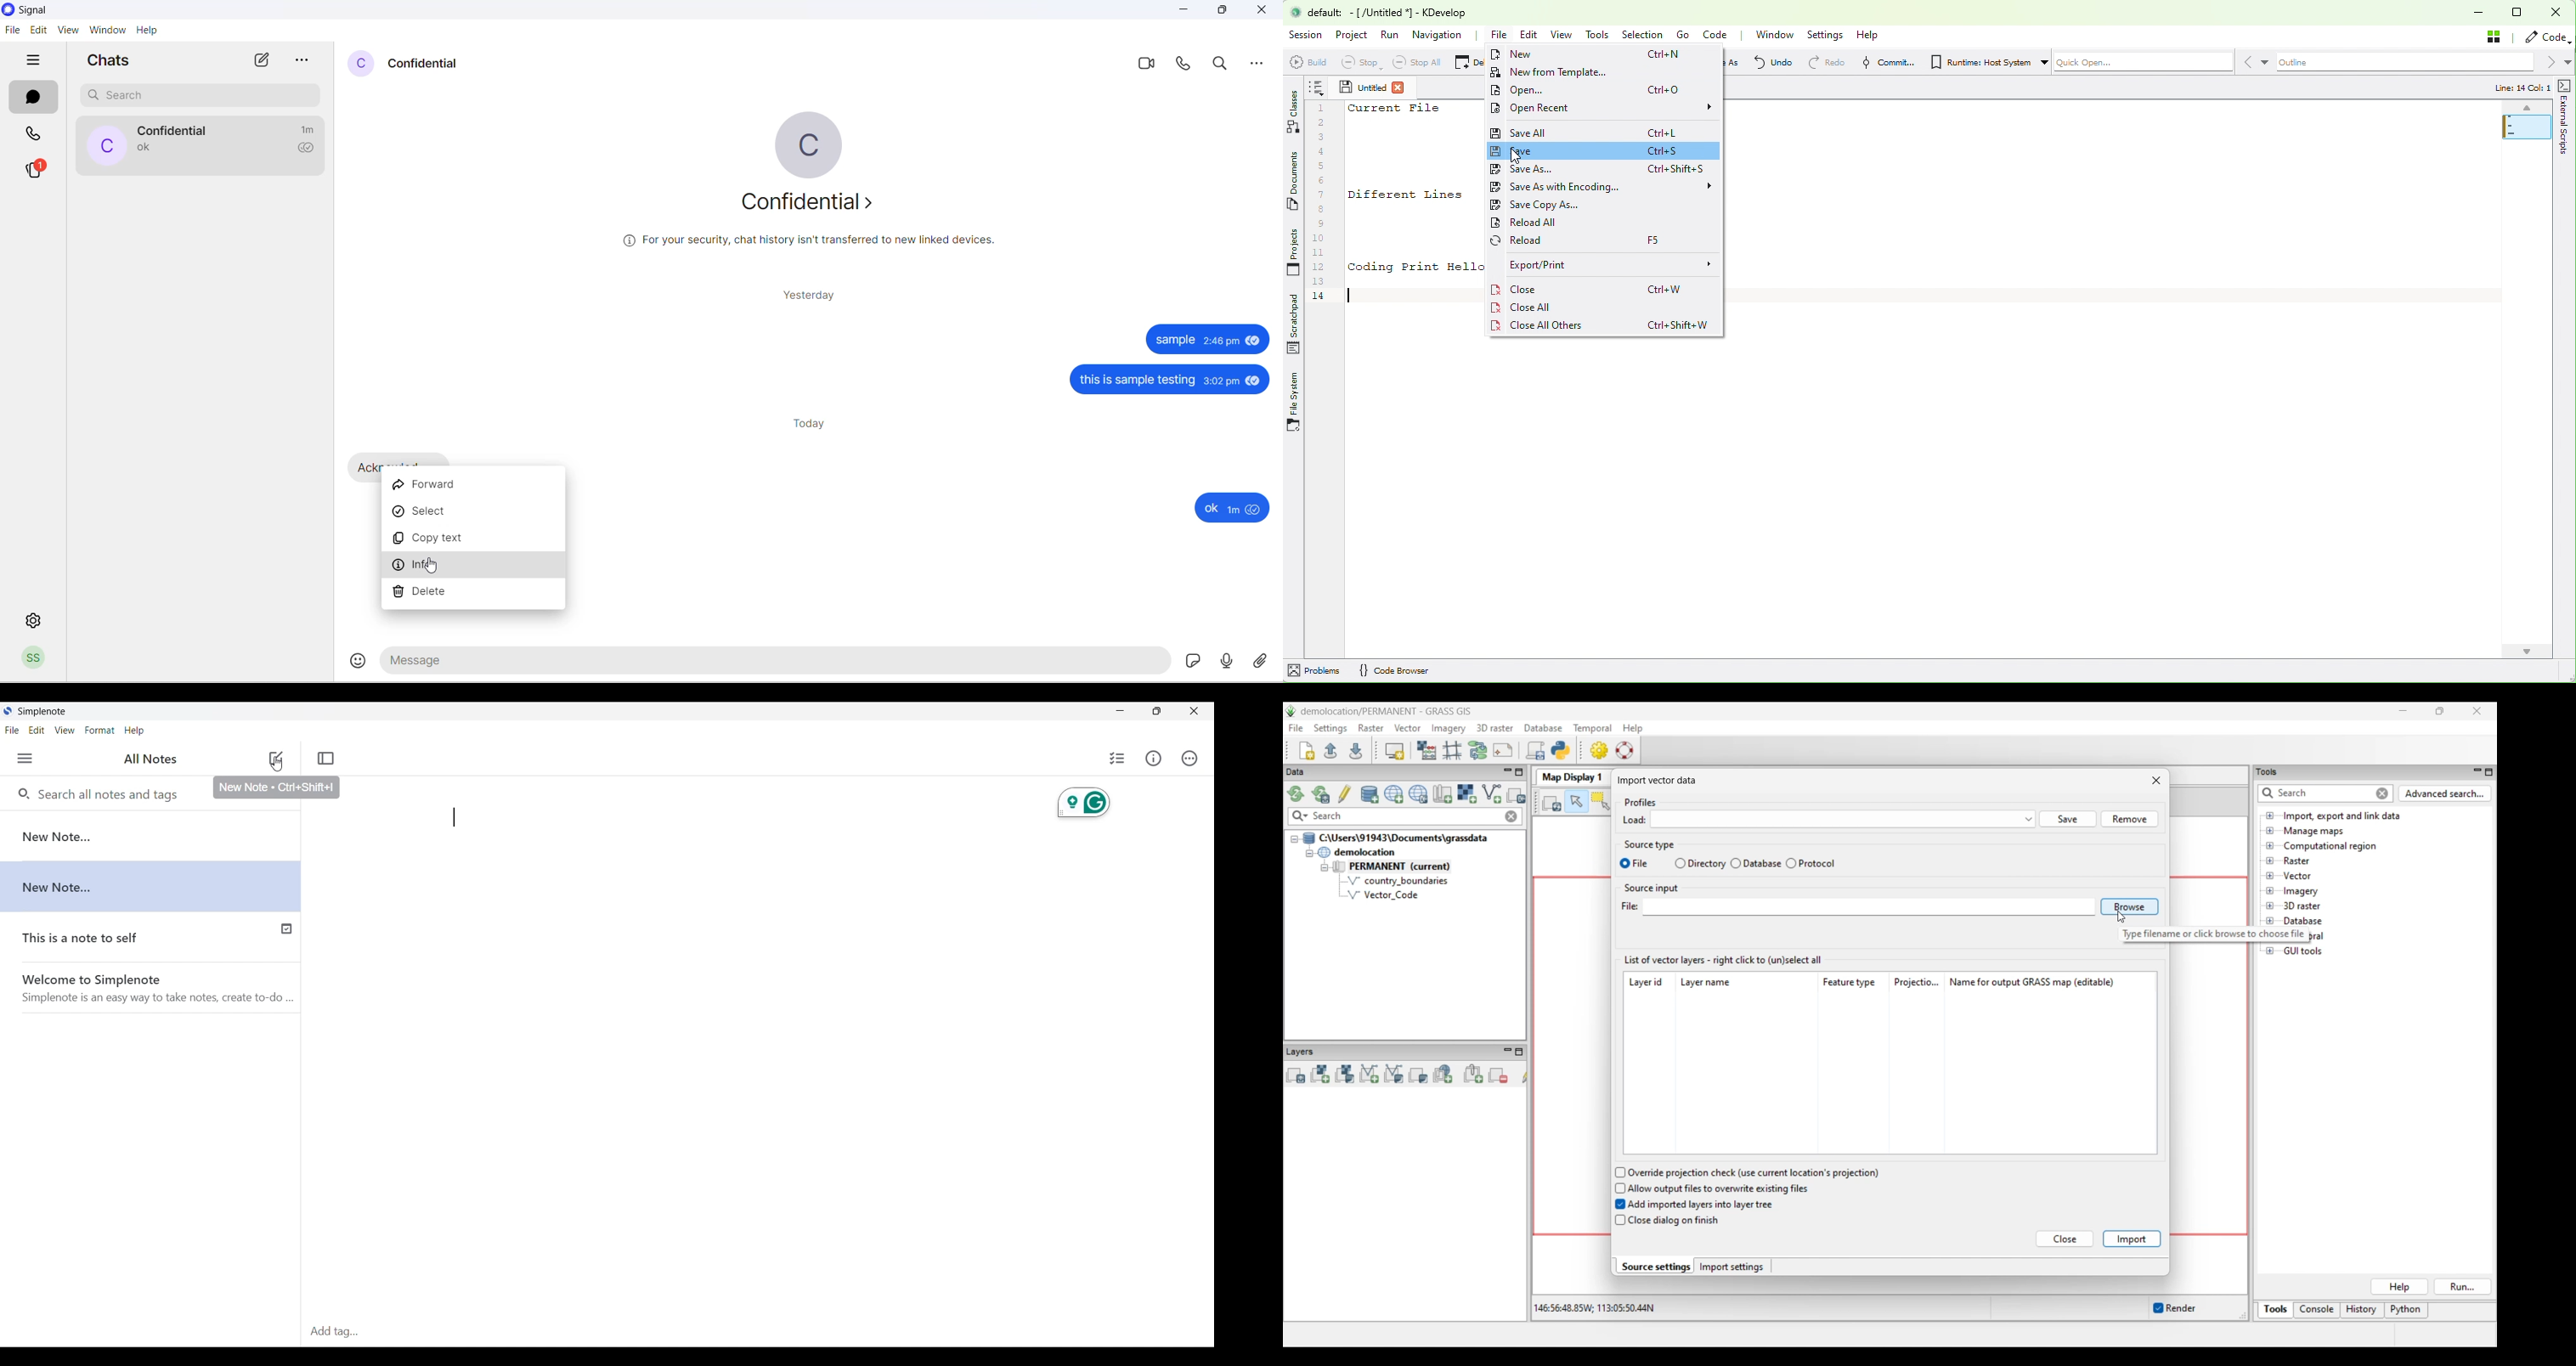 The height and width of the screenshot is (1372, 2576). I want to click on Help, so click(135, 730).